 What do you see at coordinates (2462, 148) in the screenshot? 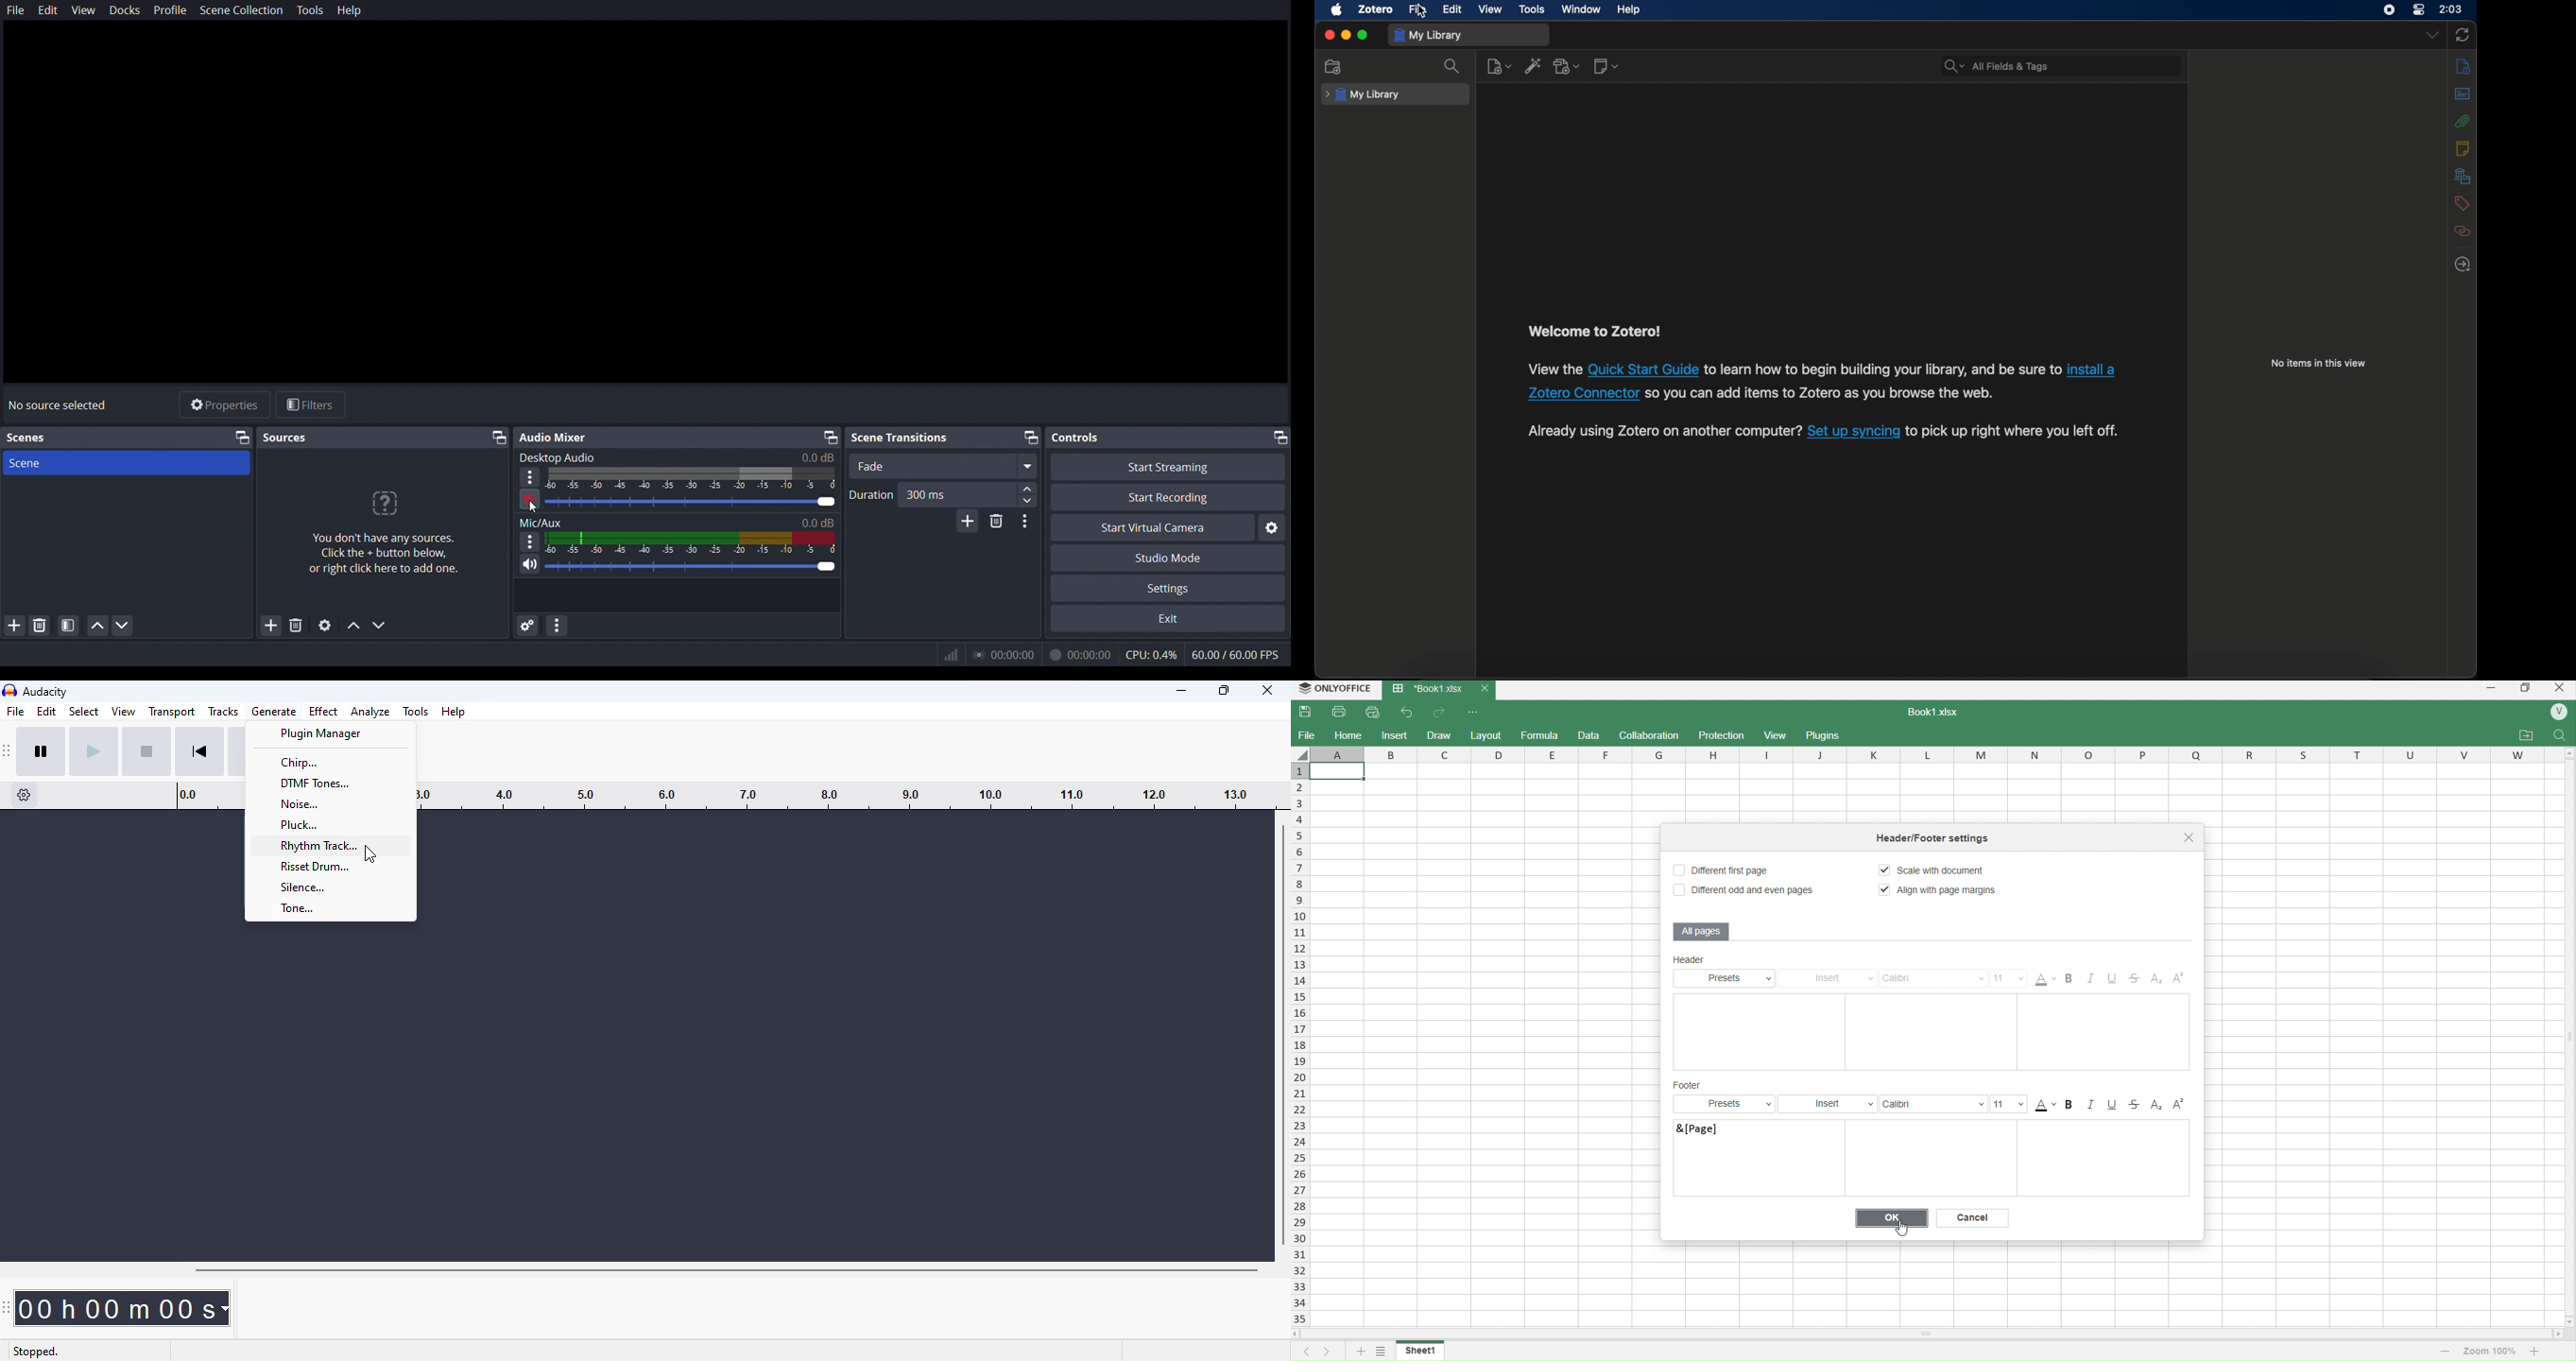
I see `notes` at bounding box center [2462, 148].